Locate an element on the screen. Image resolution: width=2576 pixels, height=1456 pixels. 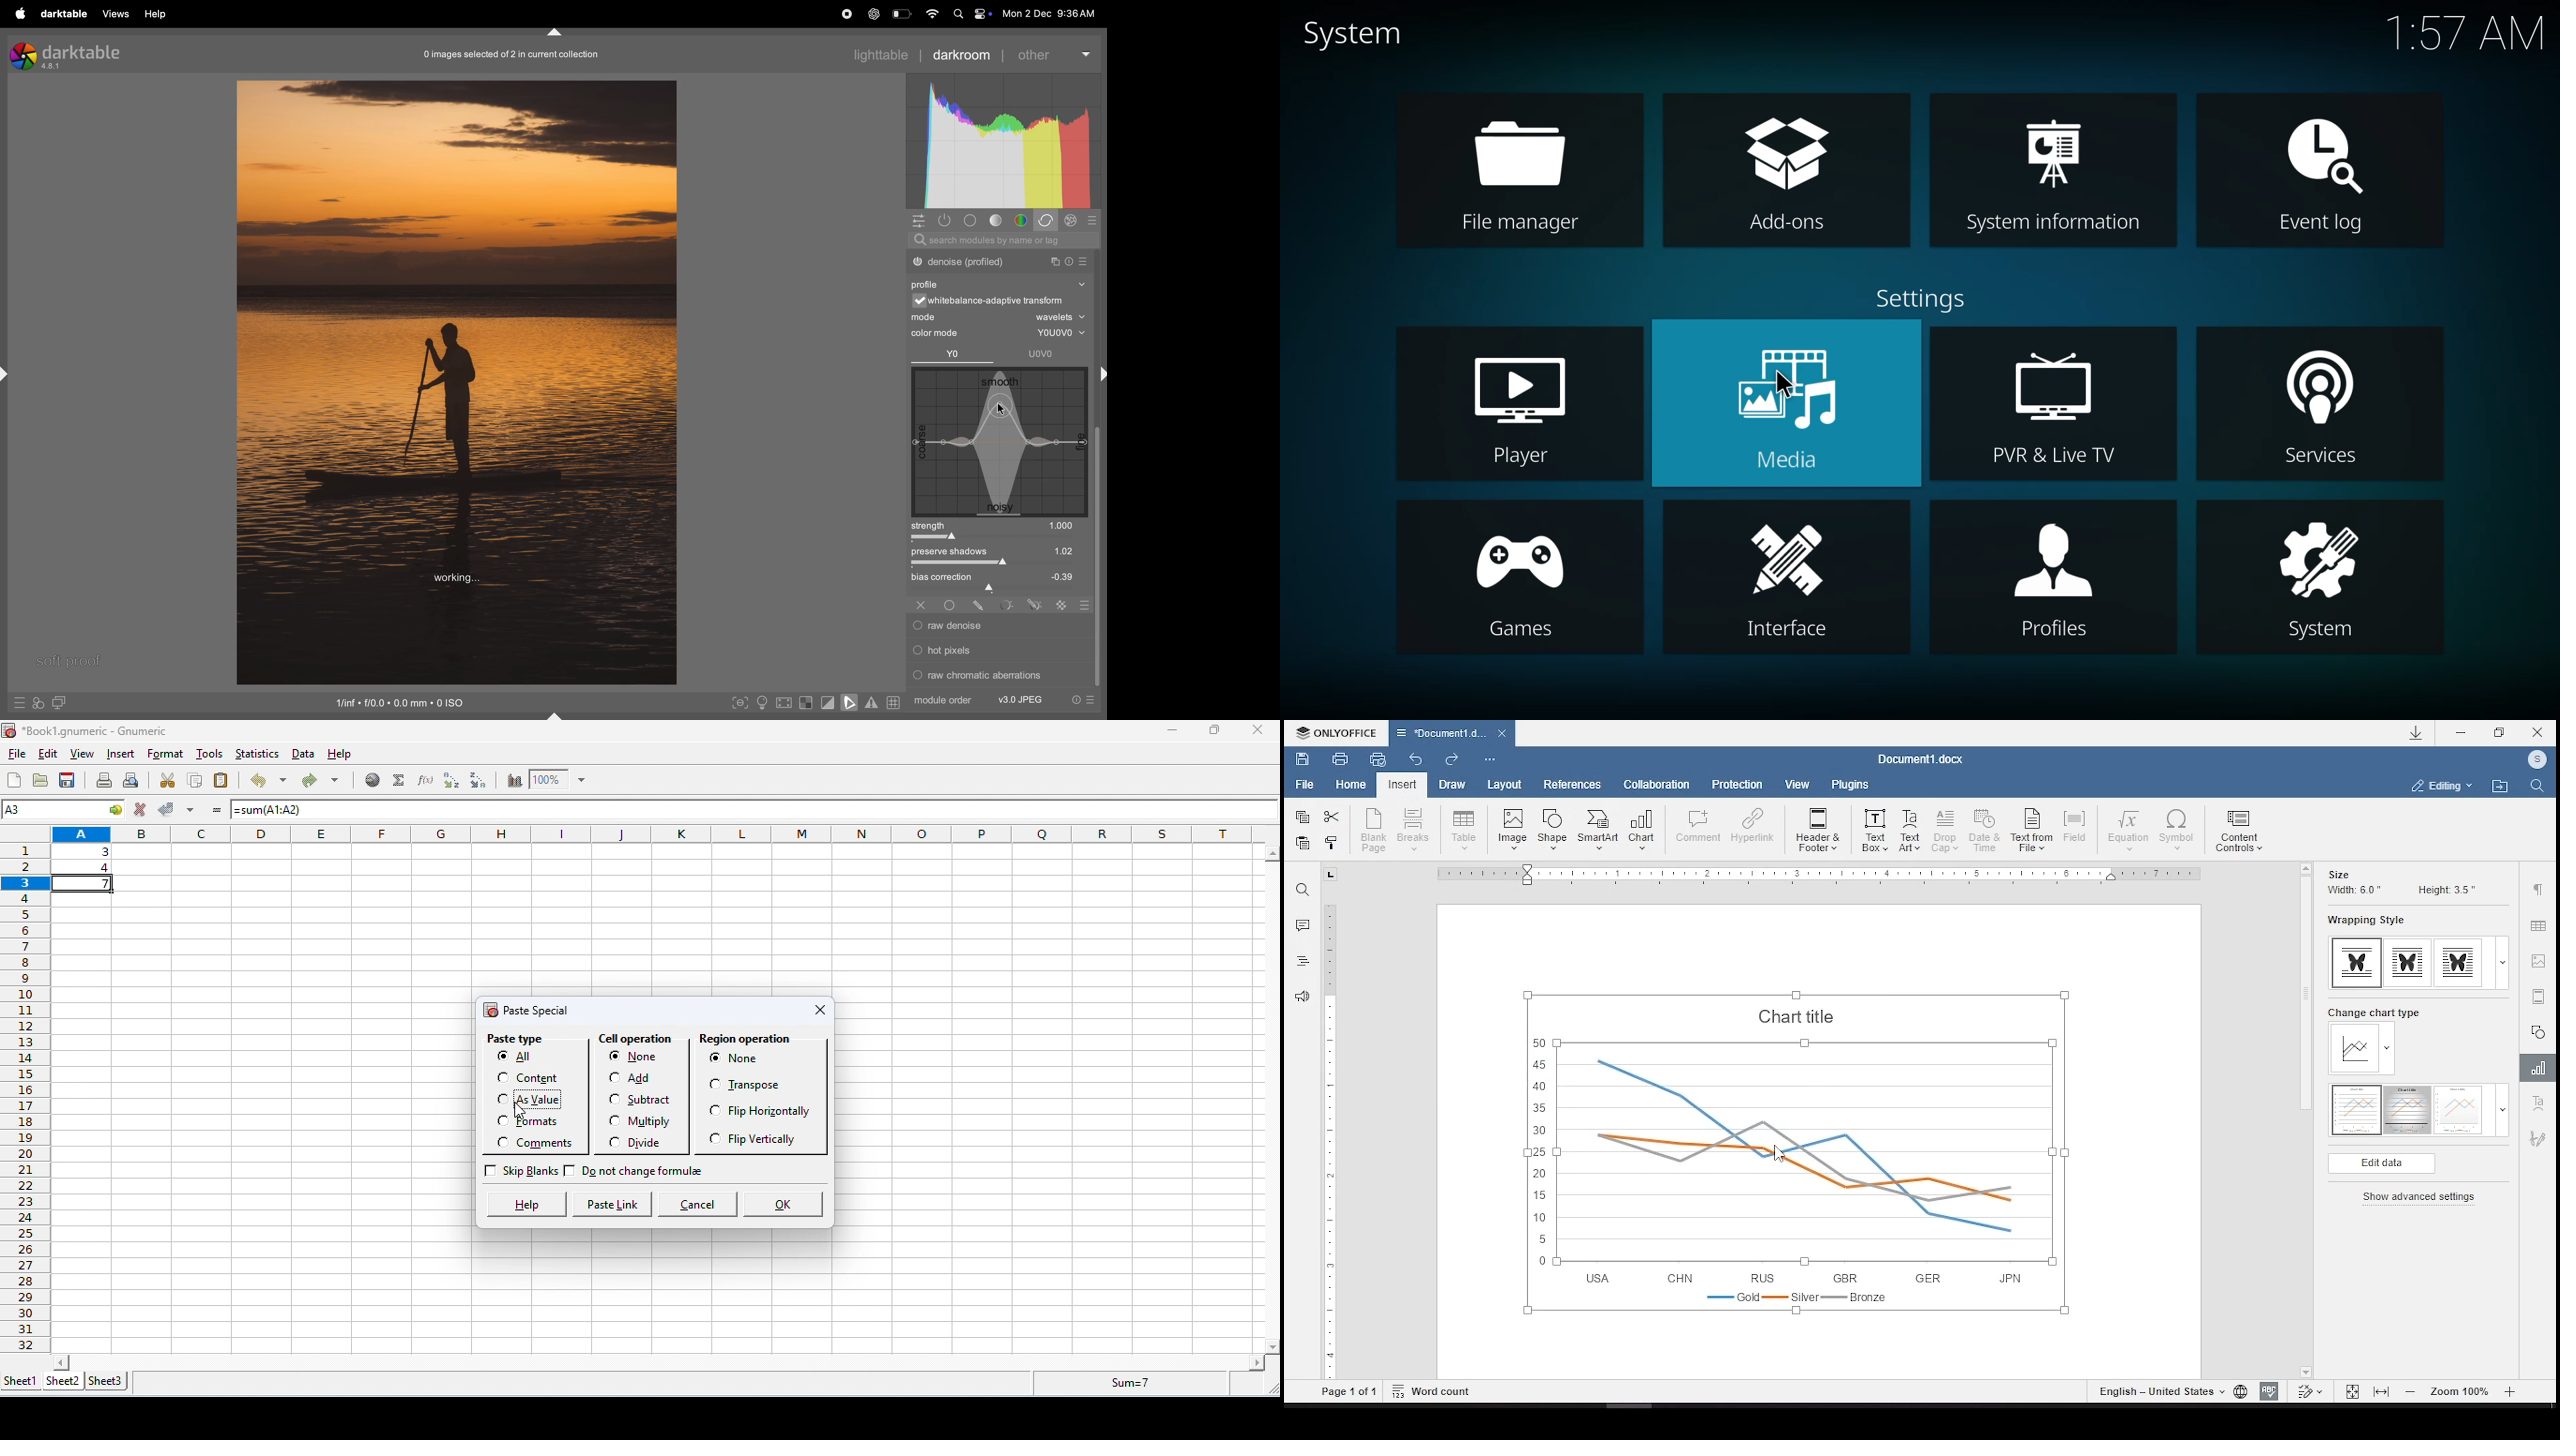
close is located at coordinates (1256, 729).